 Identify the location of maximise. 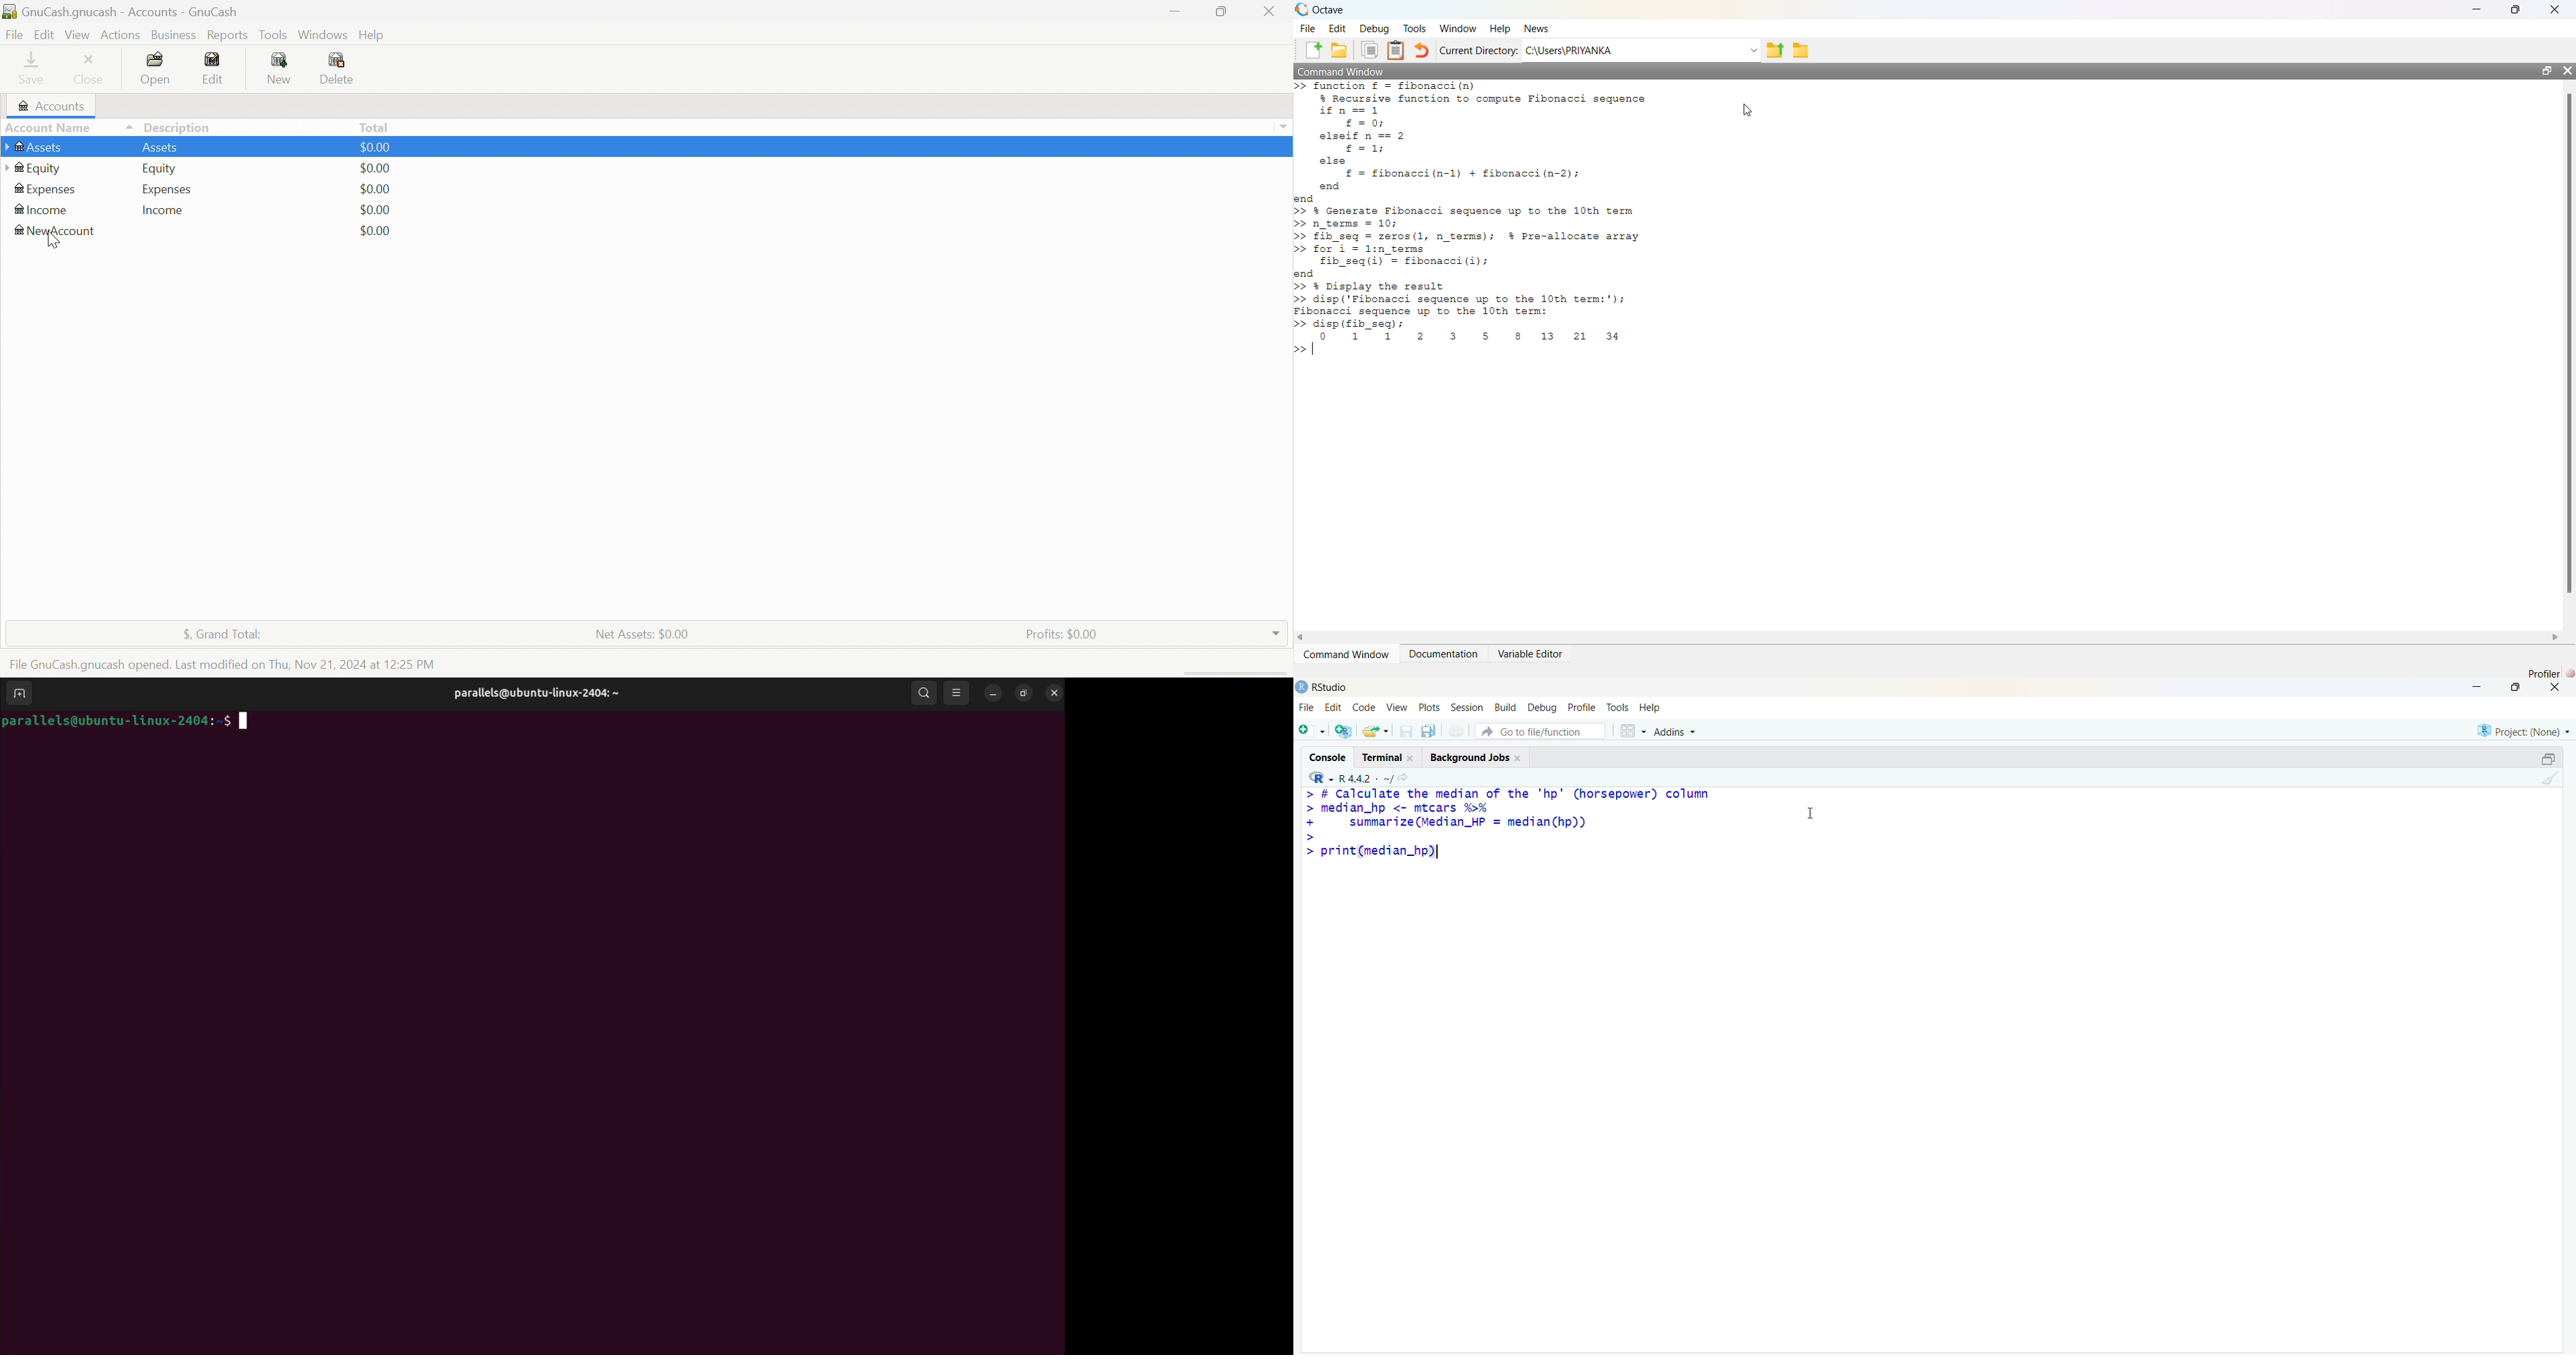
(2516, 687).